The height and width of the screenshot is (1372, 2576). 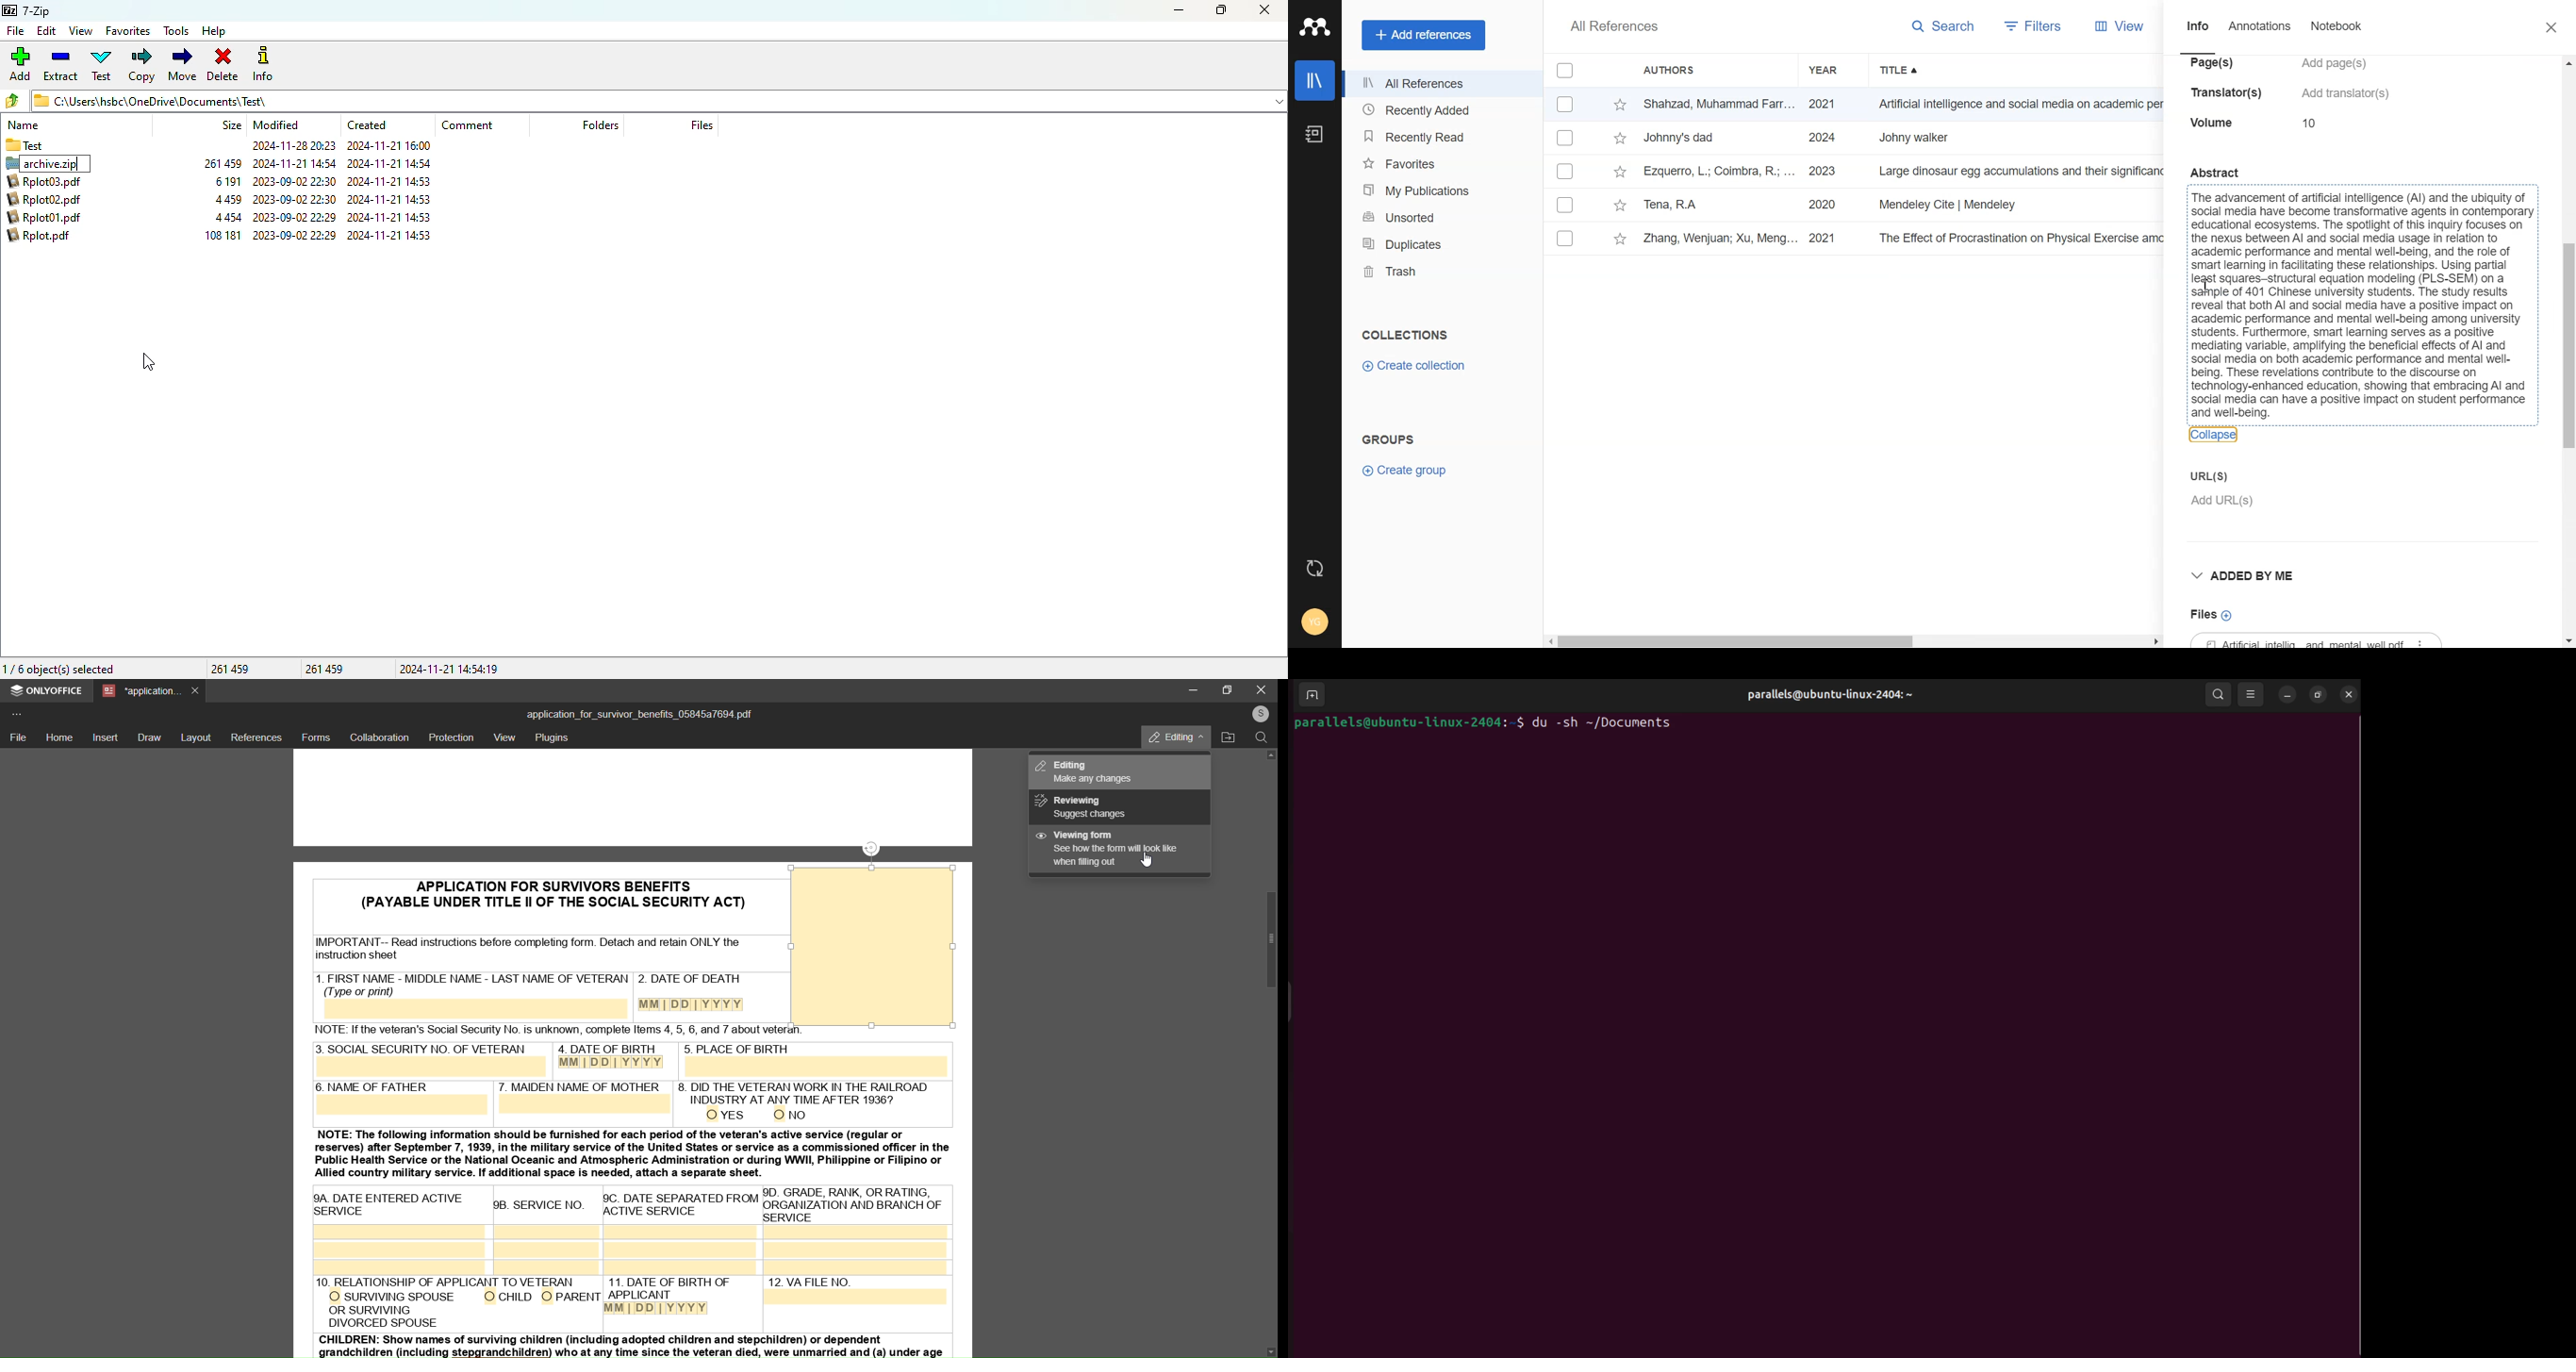 I want to click on open file, so click(x=1229, y=738).